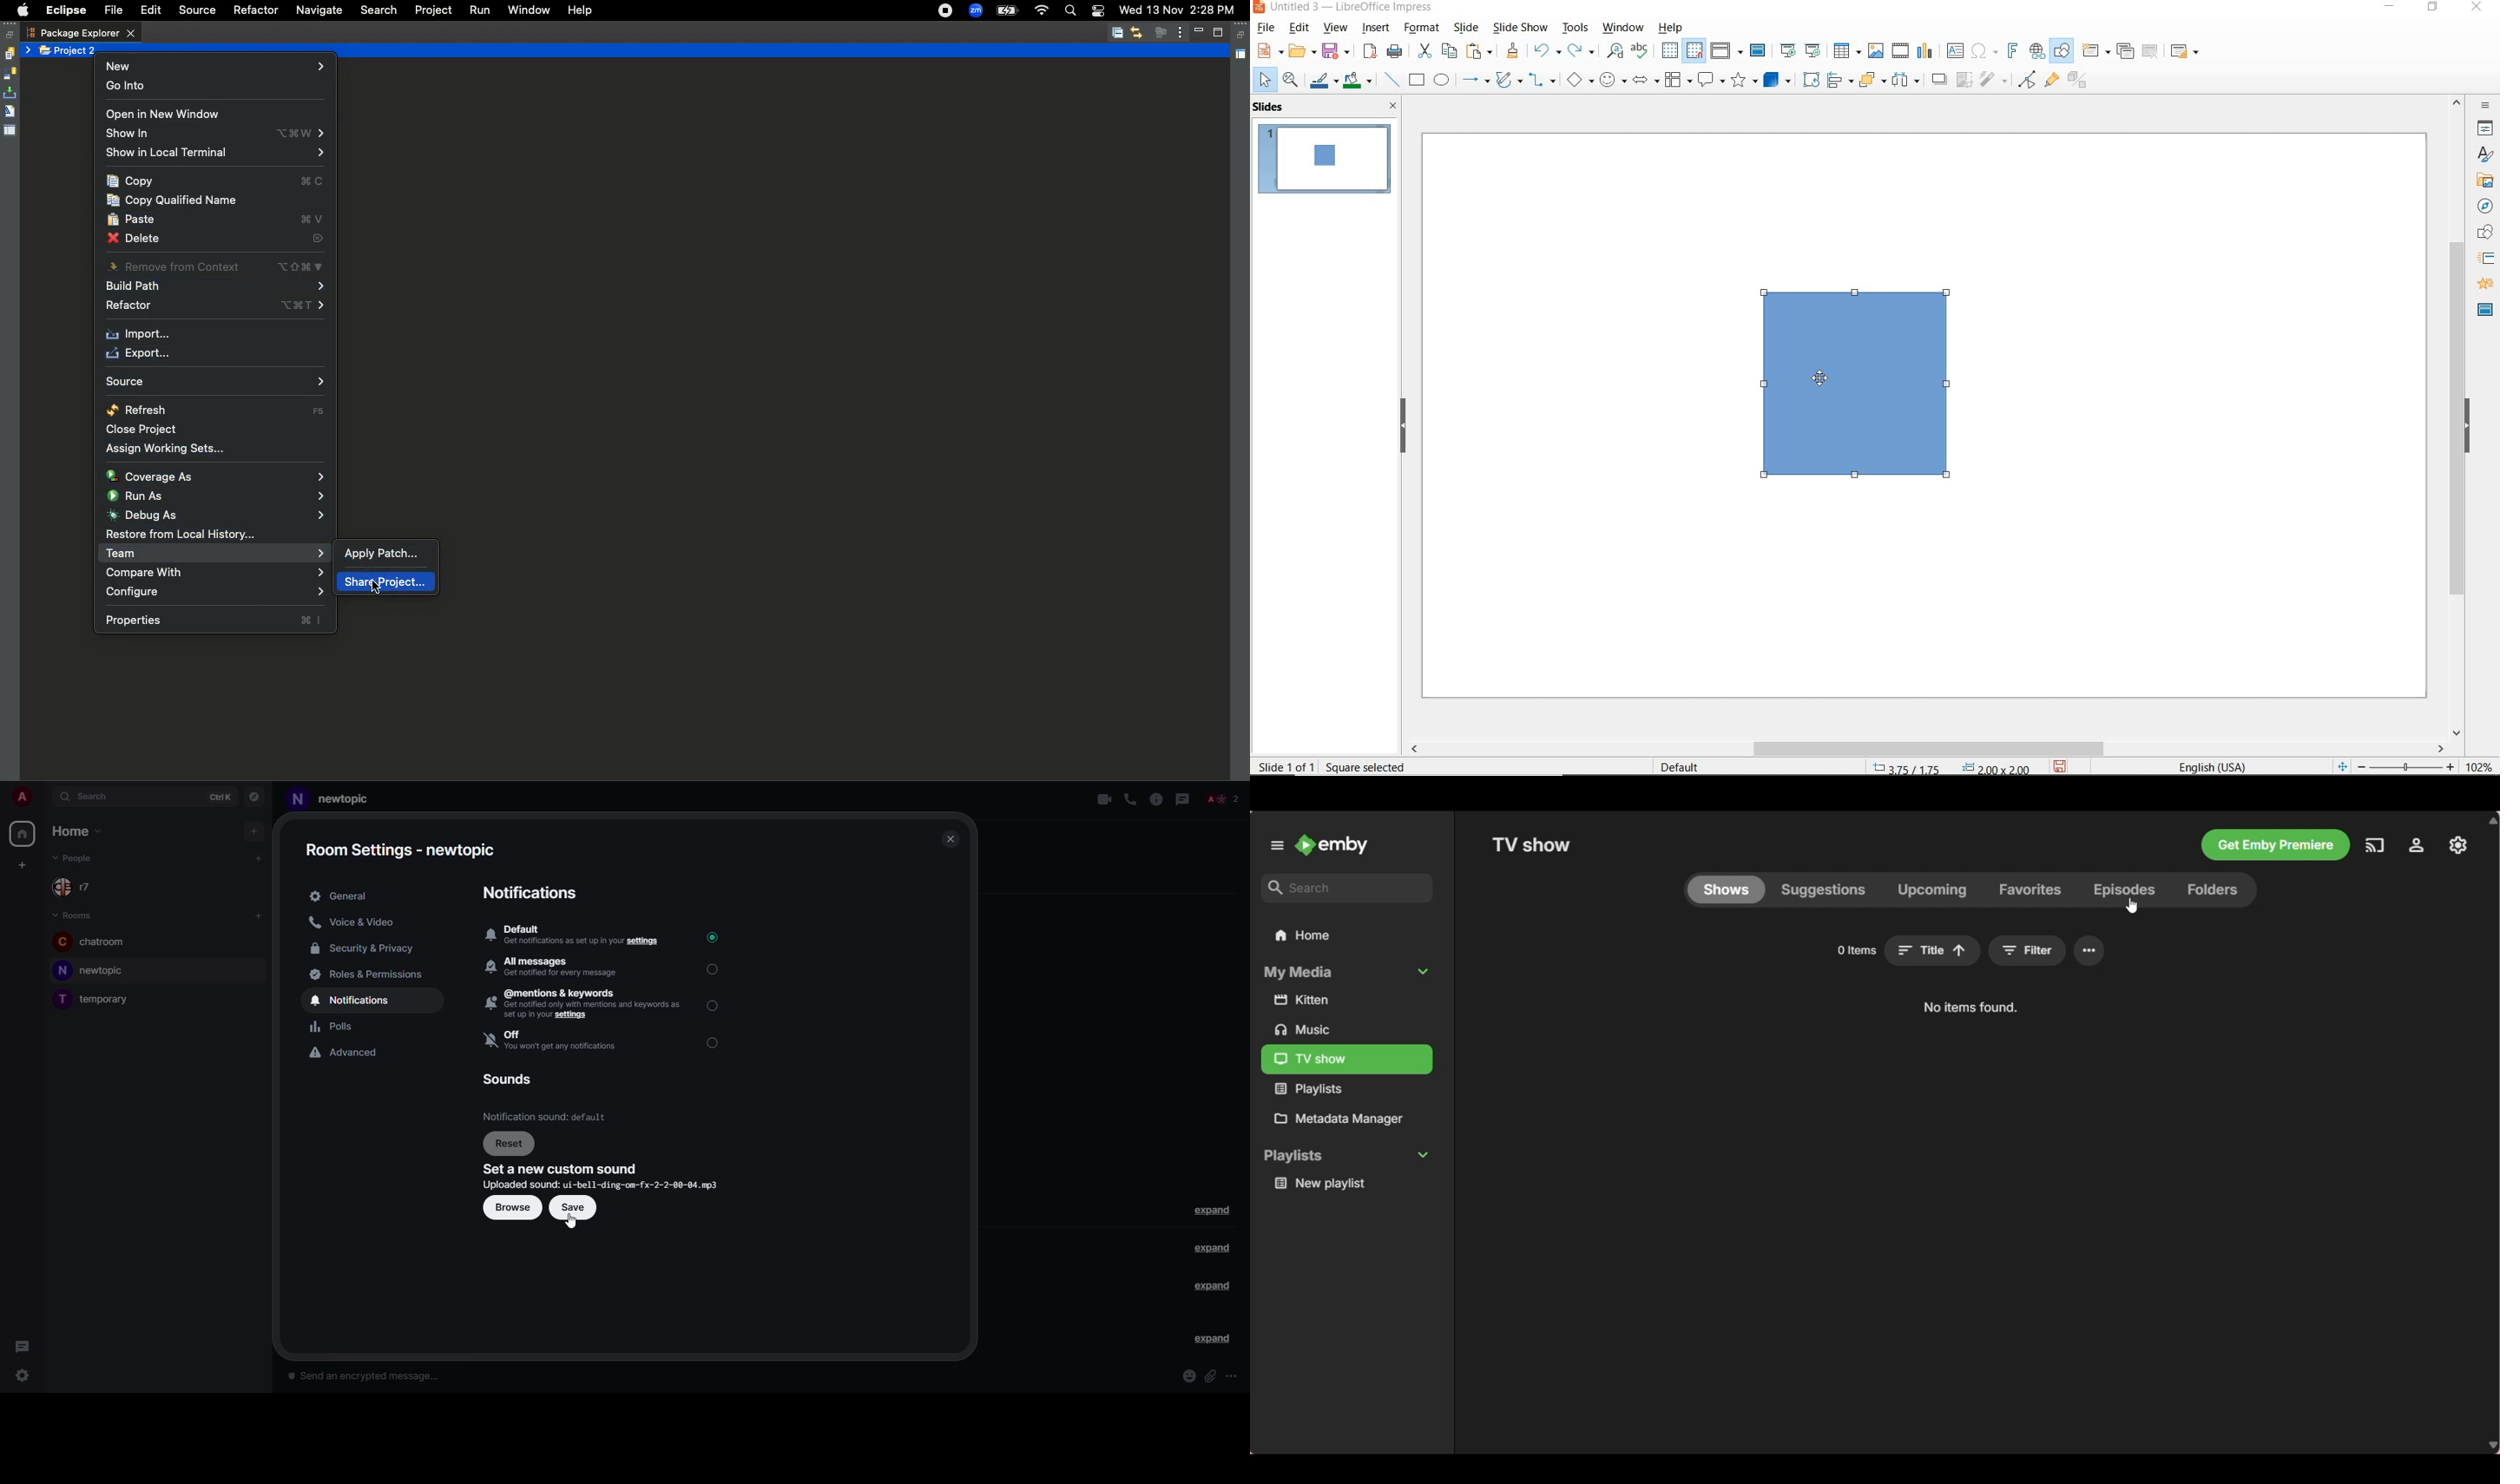 Image resolution: width=2520 pixels, height=1484 pixels. Describe the element at coordinates (77, 831) in the screenshot. I see `home` at that location.